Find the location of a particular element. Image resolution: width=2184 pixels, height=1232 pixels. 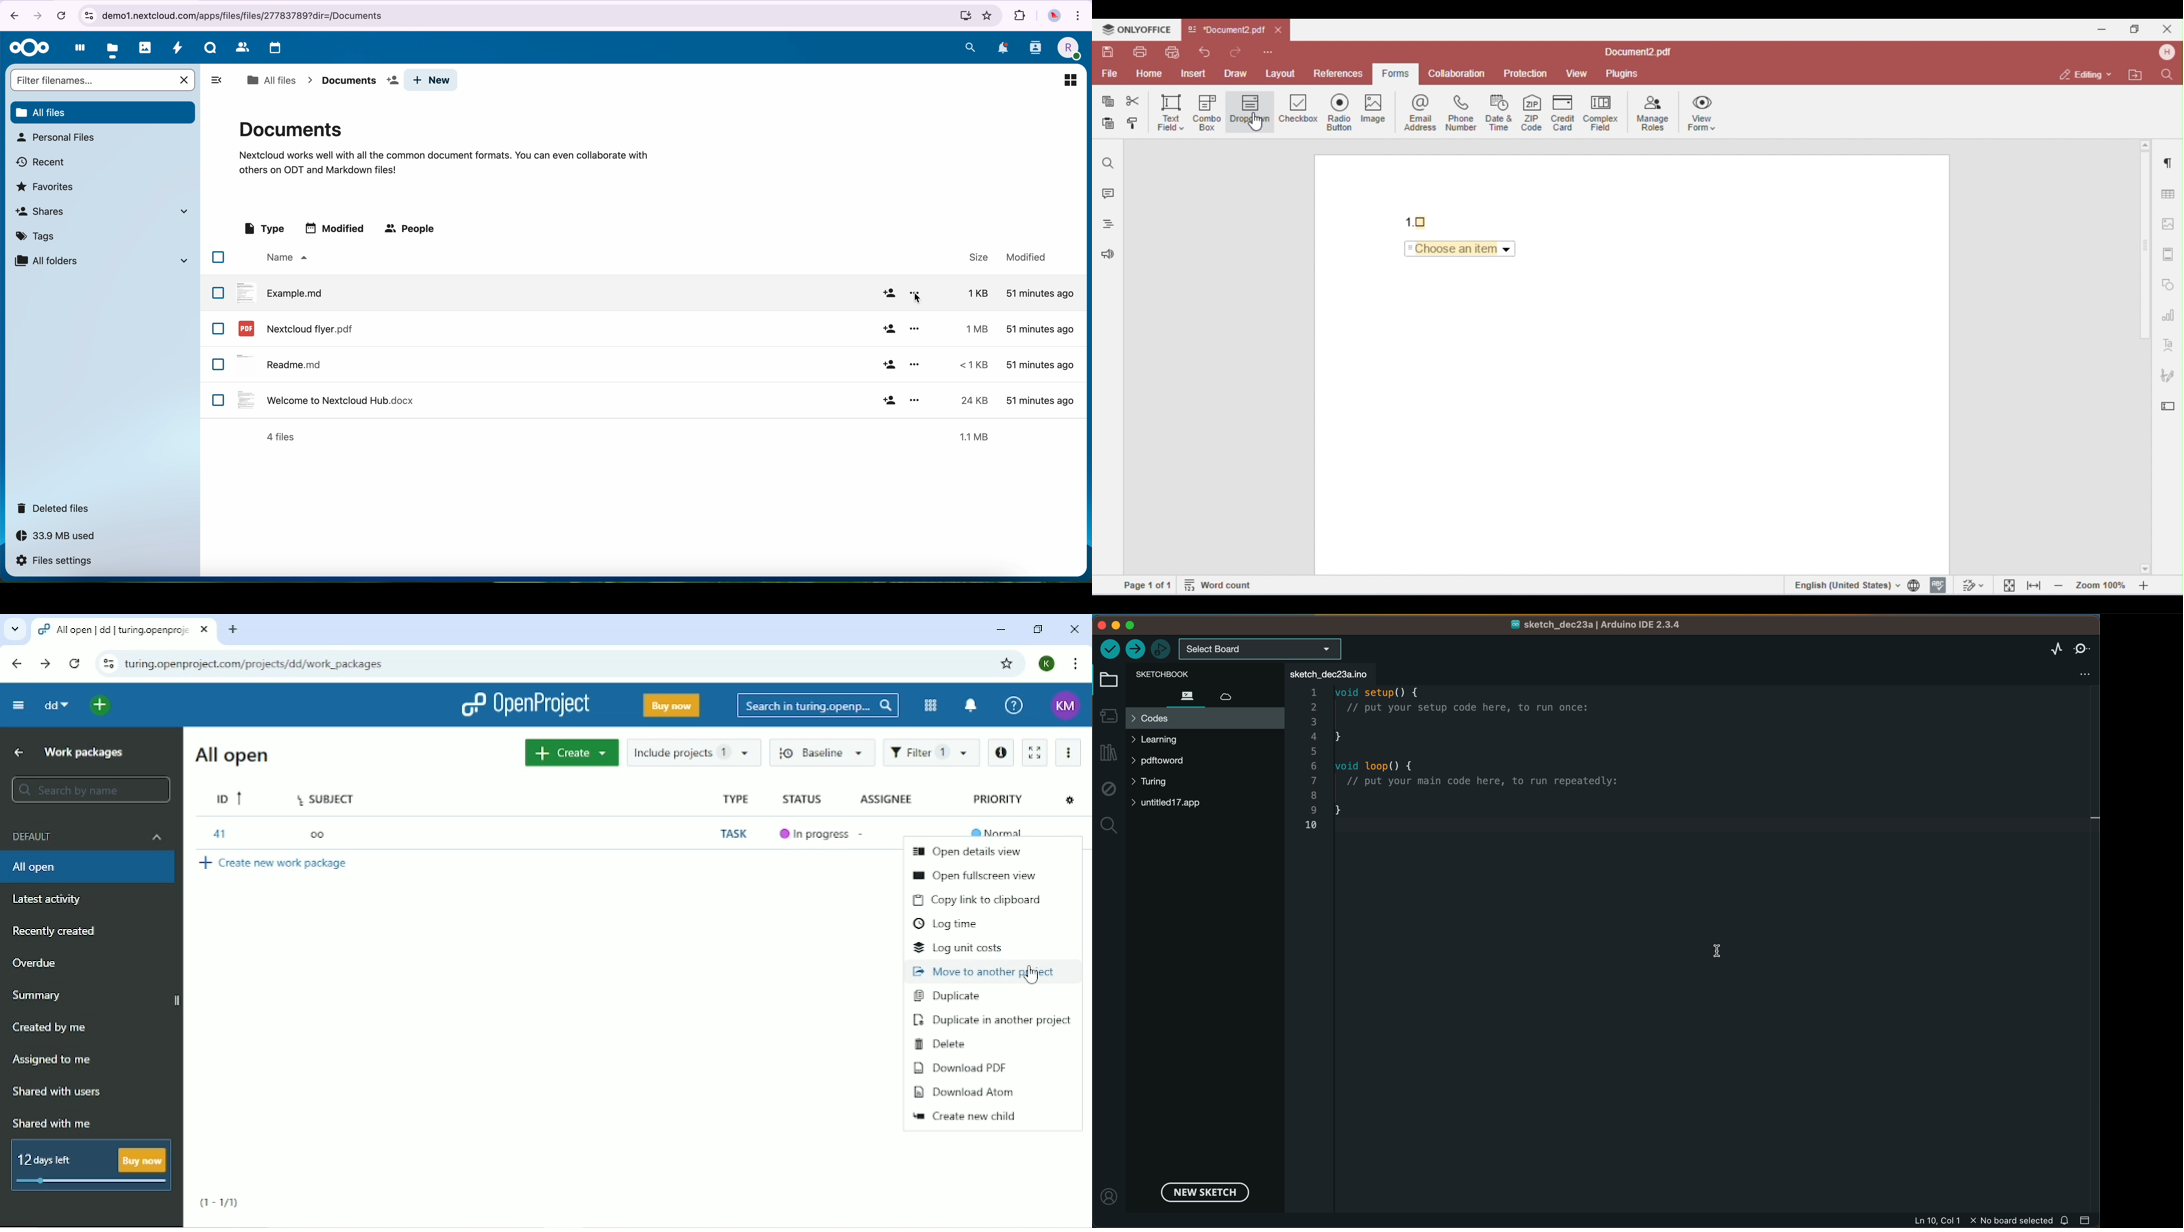

Shared with me is located at coordinates (51, 1124).